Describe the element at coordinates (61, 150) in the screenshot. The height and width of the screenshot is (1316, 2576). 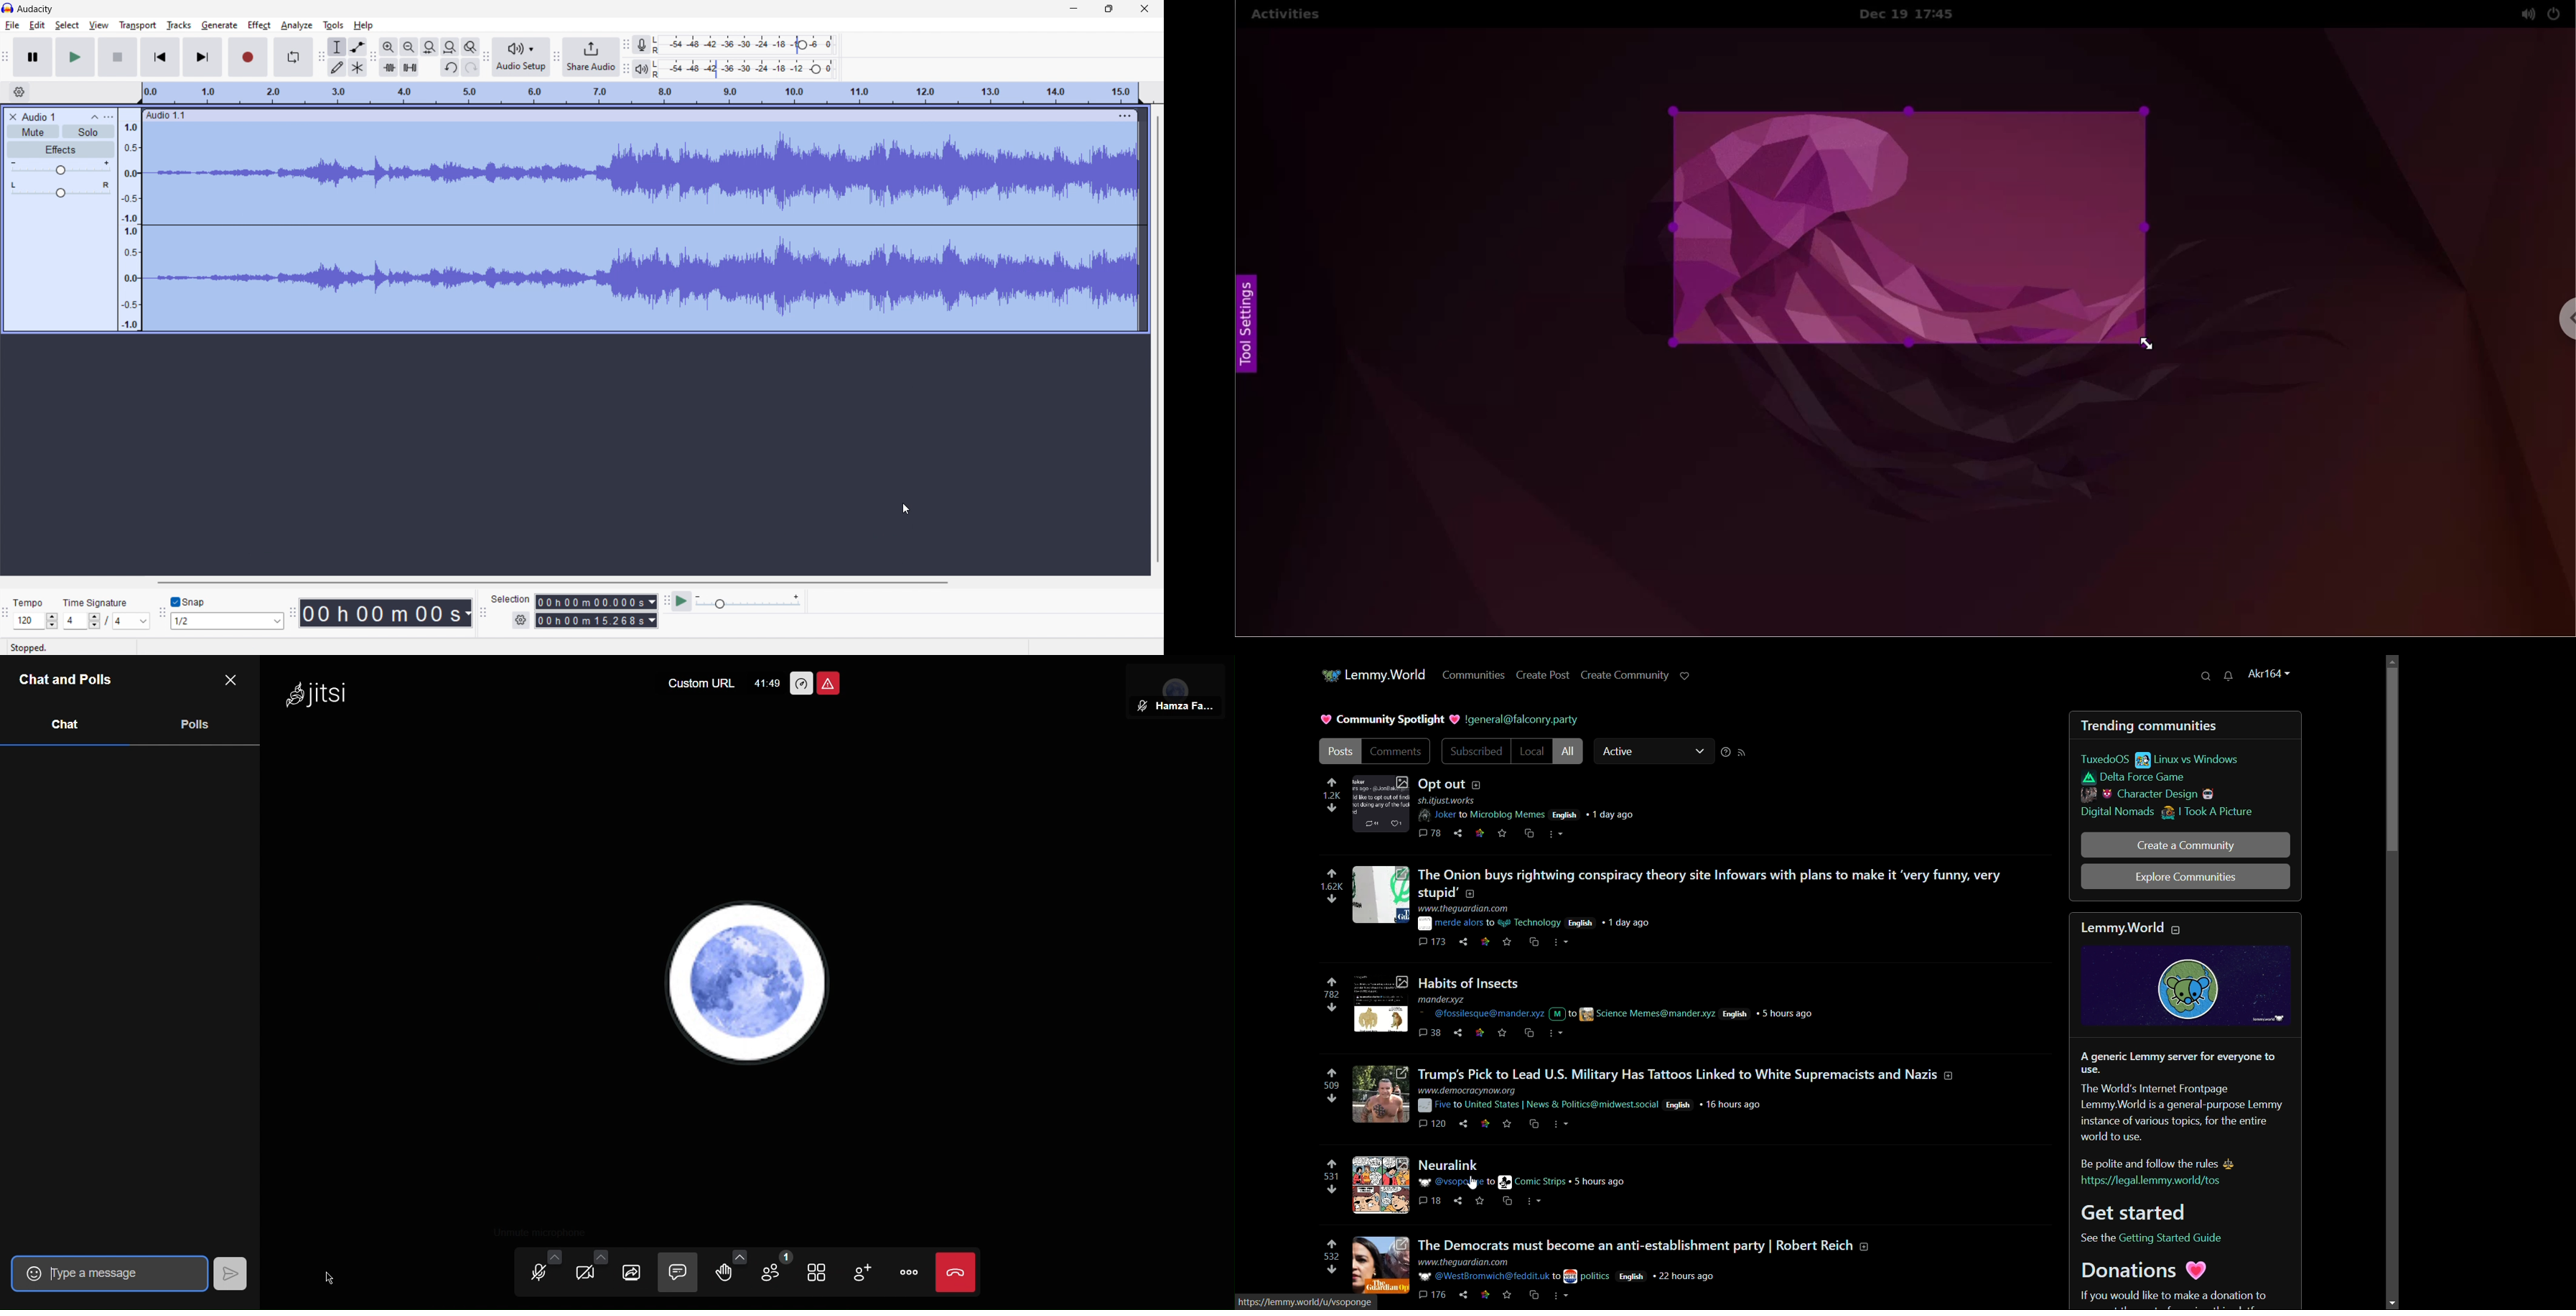
I see `effects` at that location.